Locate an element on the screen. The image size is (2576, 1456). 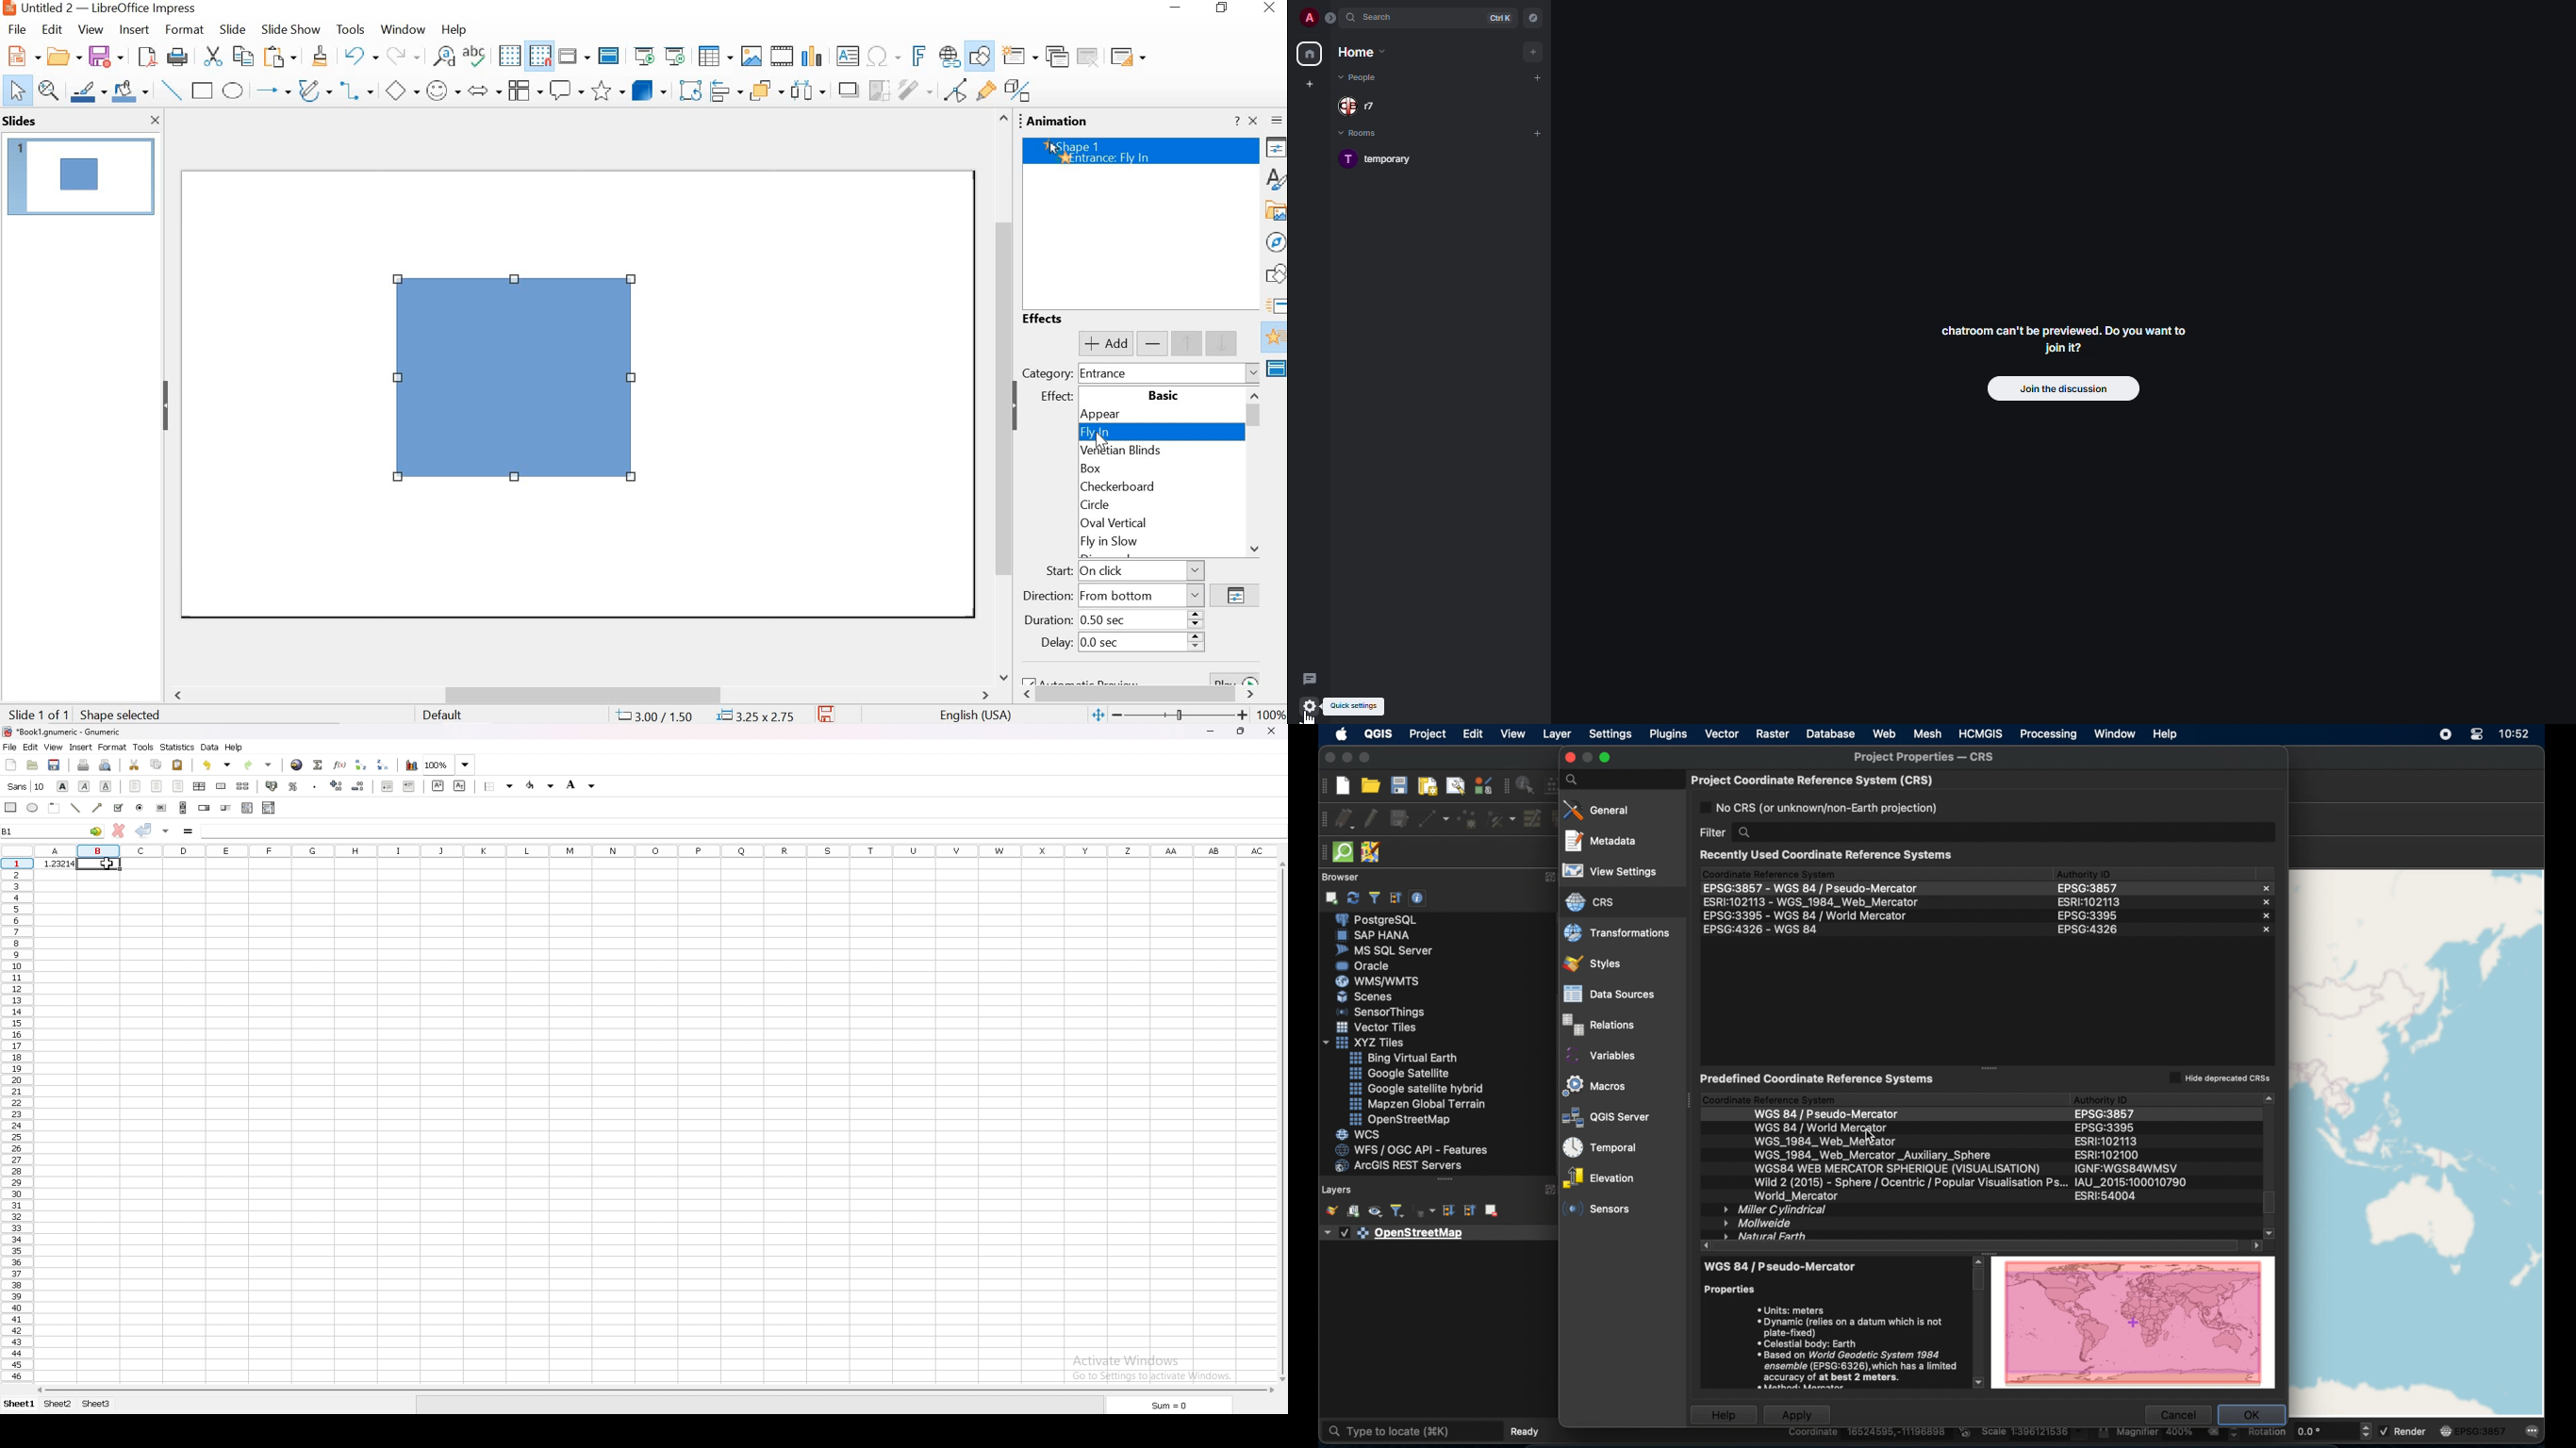
close is located at coordinates (1274, 7).